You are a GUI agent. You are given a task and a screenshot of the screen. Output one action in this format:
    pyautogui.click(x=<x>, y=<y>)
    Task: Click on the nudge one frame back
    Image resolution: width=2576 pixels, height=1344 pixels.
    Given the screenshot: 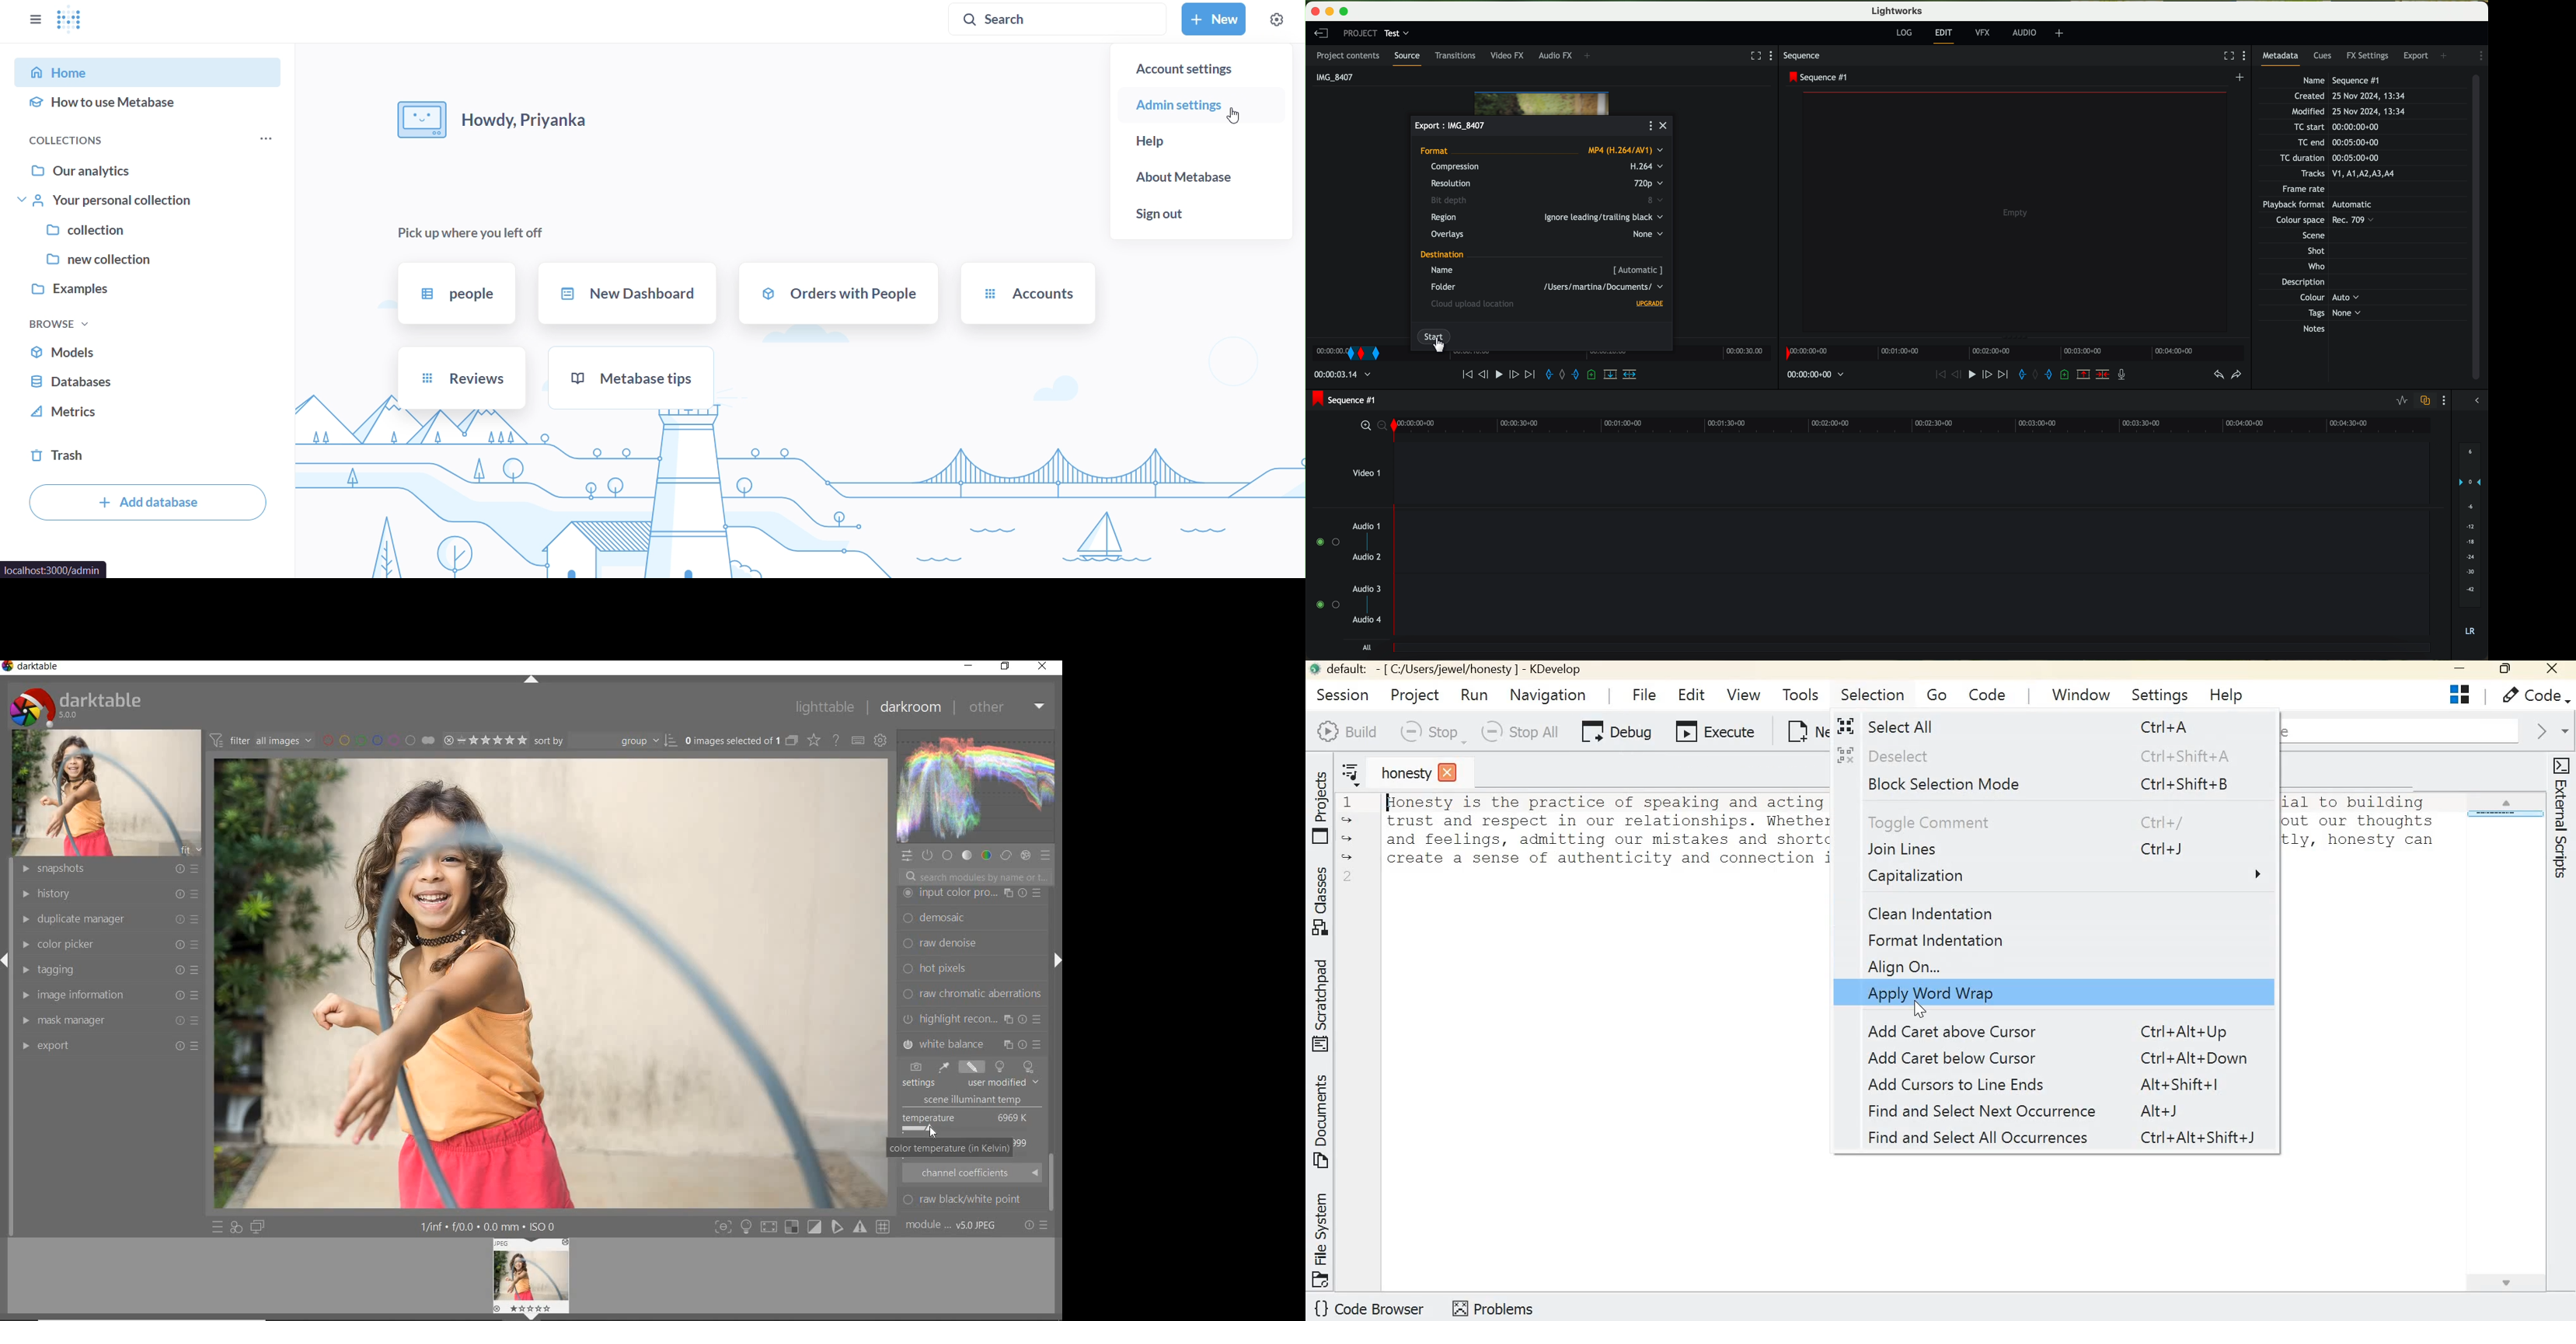 What is the action you would take?
    pyautogui.click(x=1485, y=373)
    